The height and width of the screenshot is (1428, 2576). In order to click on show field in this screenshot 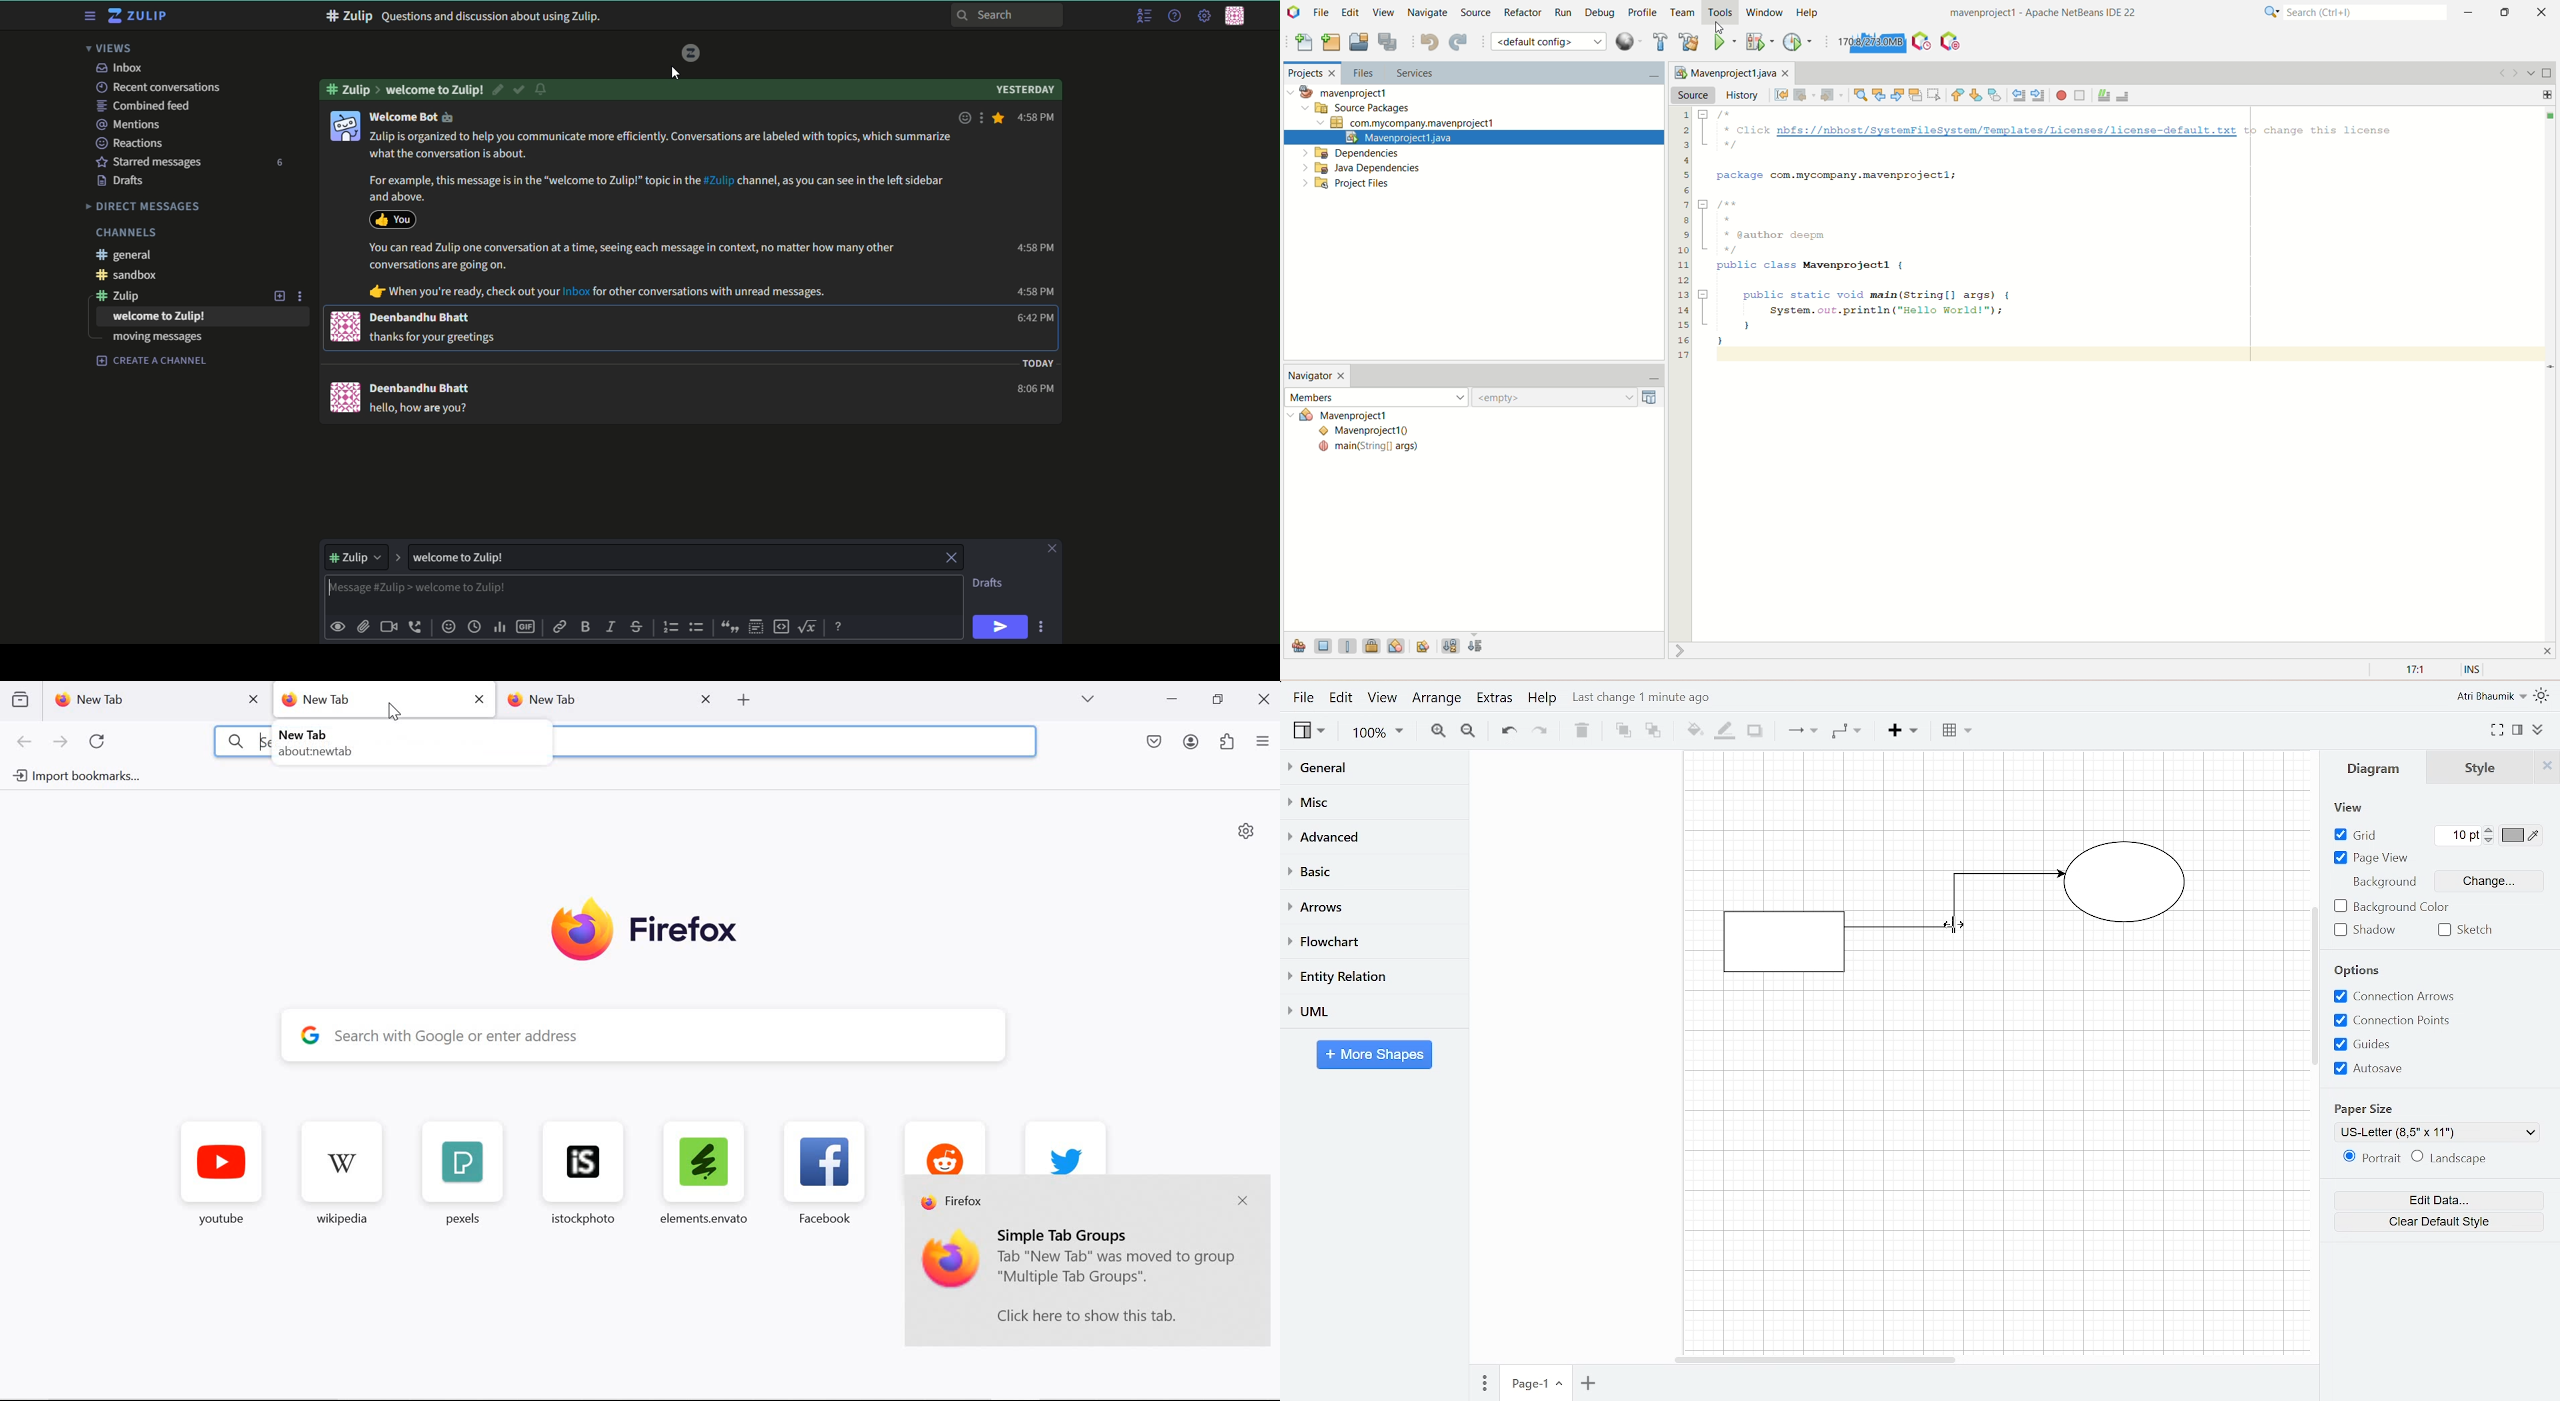, I will do `click(1323, 645)`.